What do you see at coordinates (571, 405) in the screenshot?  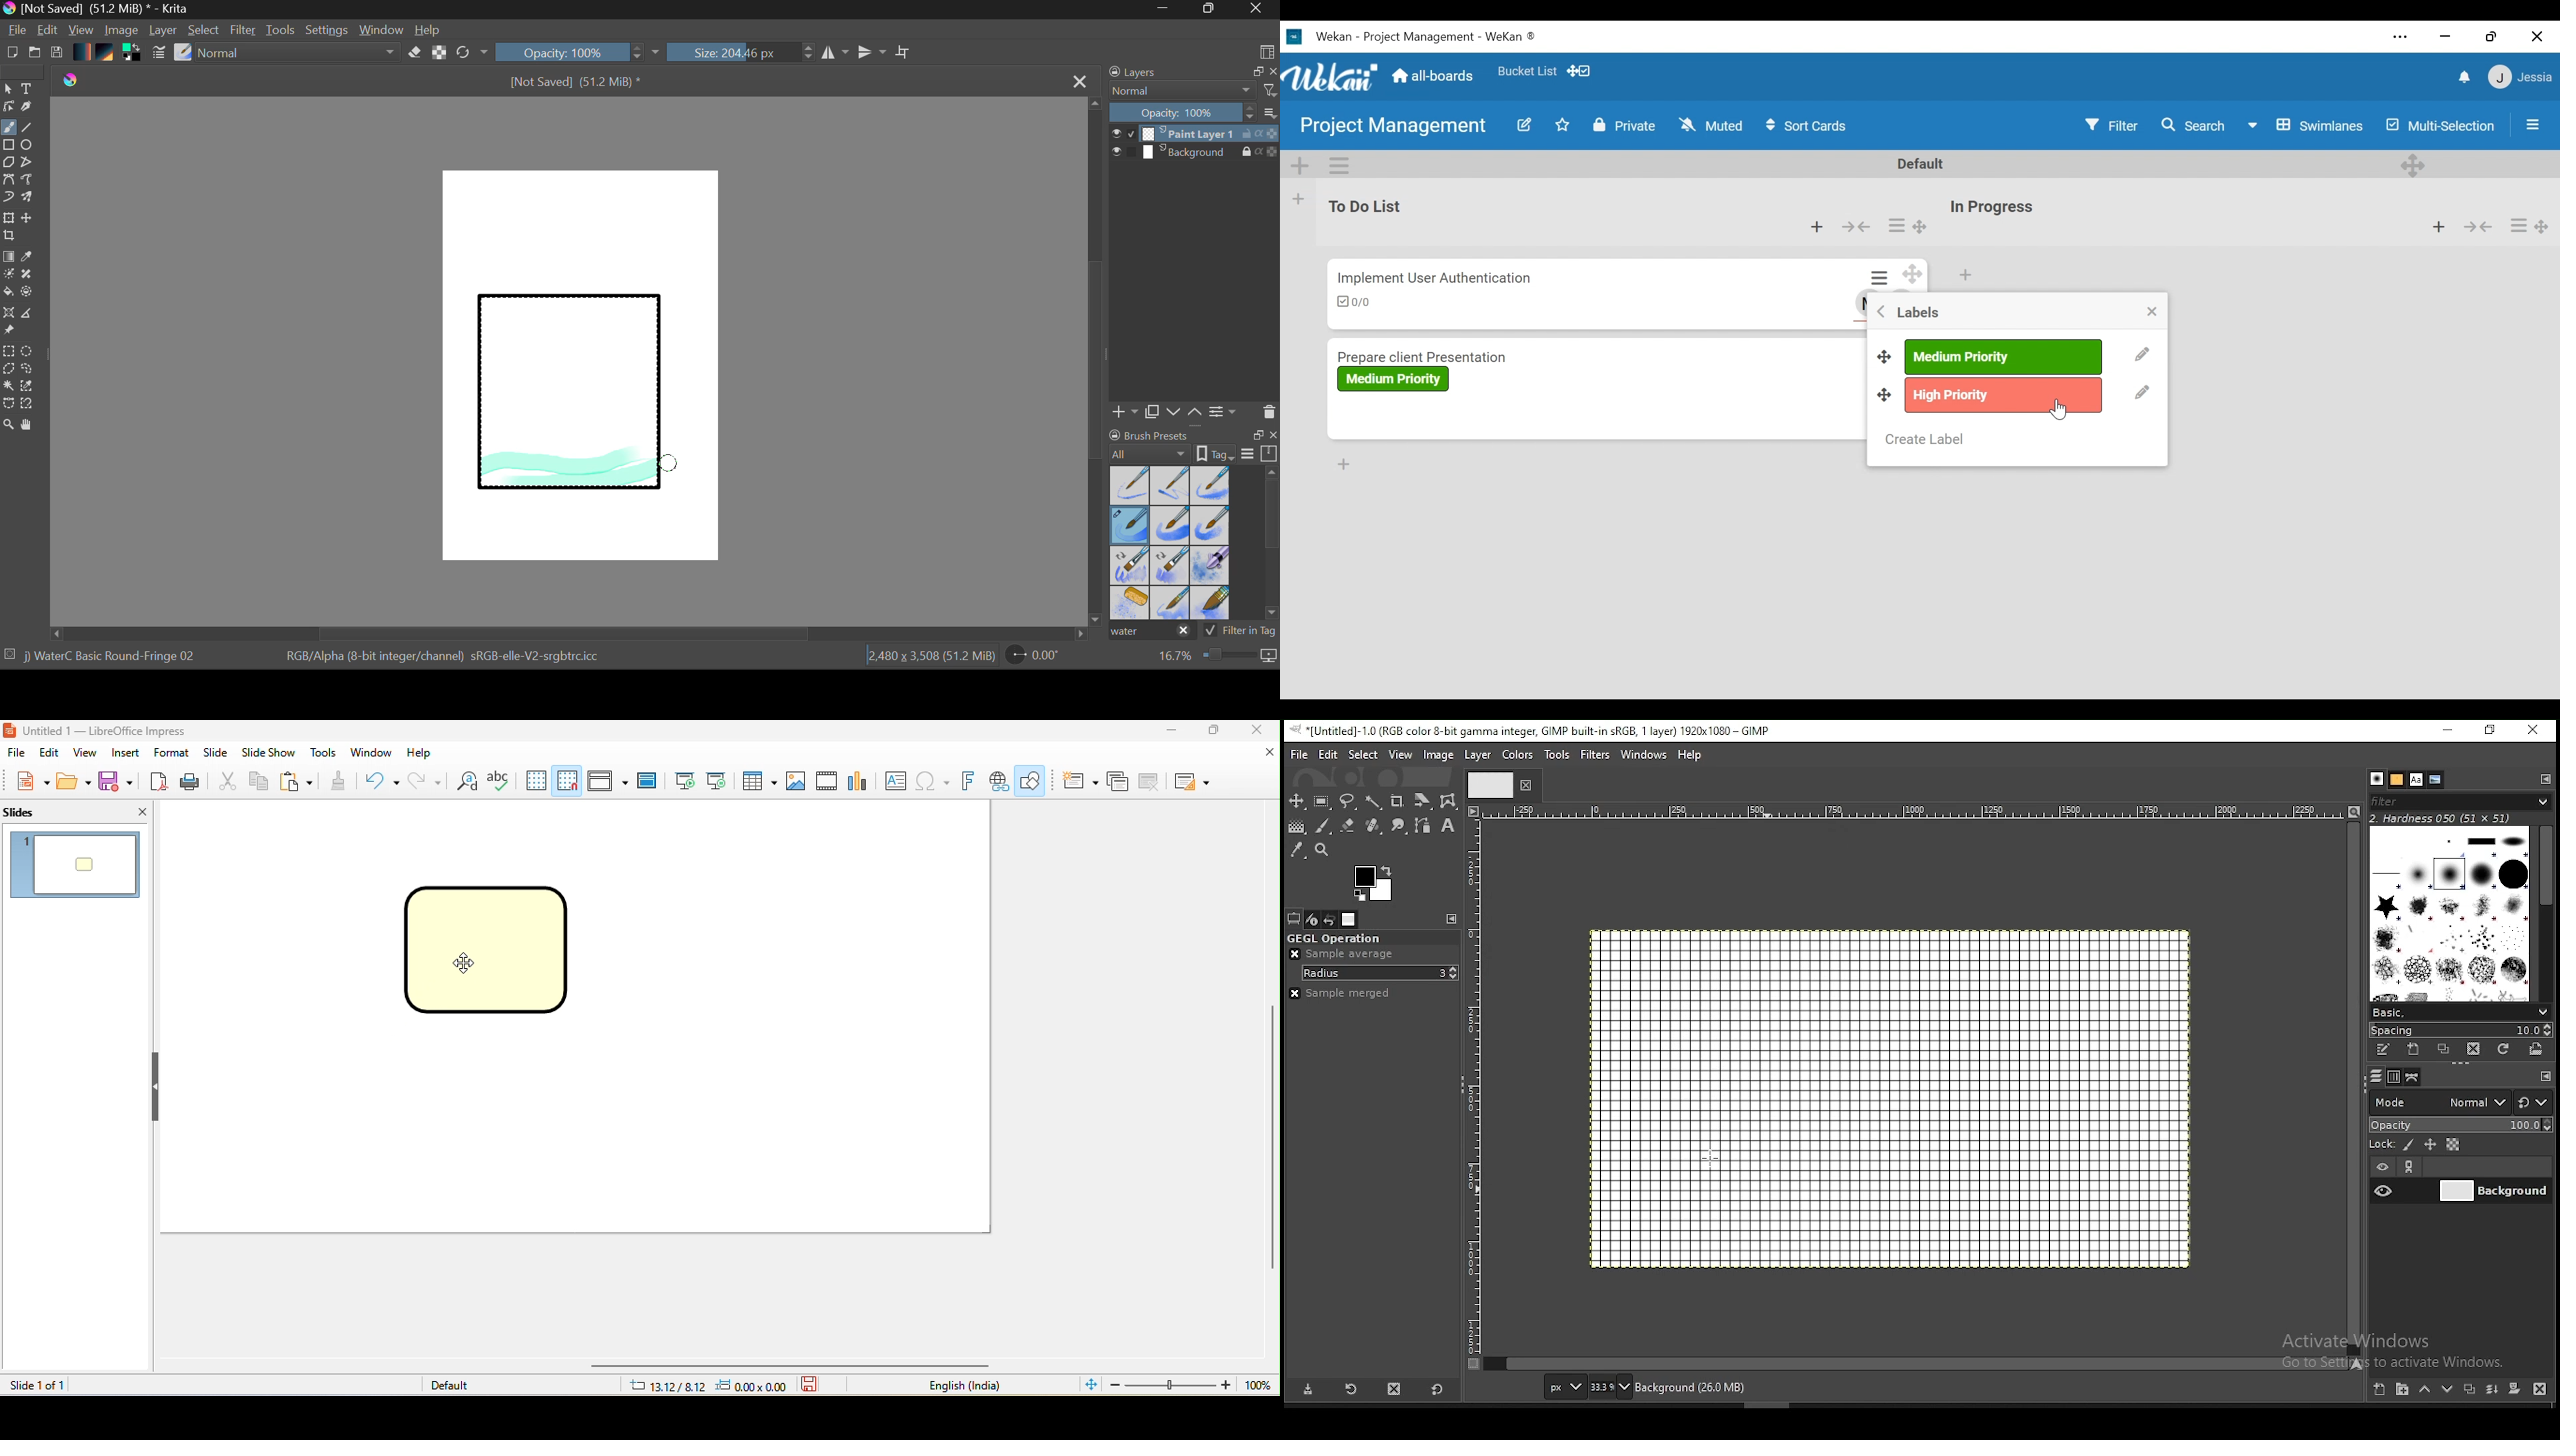 I see `Rectangle Shape Selected` at bounding box center [571, 405].